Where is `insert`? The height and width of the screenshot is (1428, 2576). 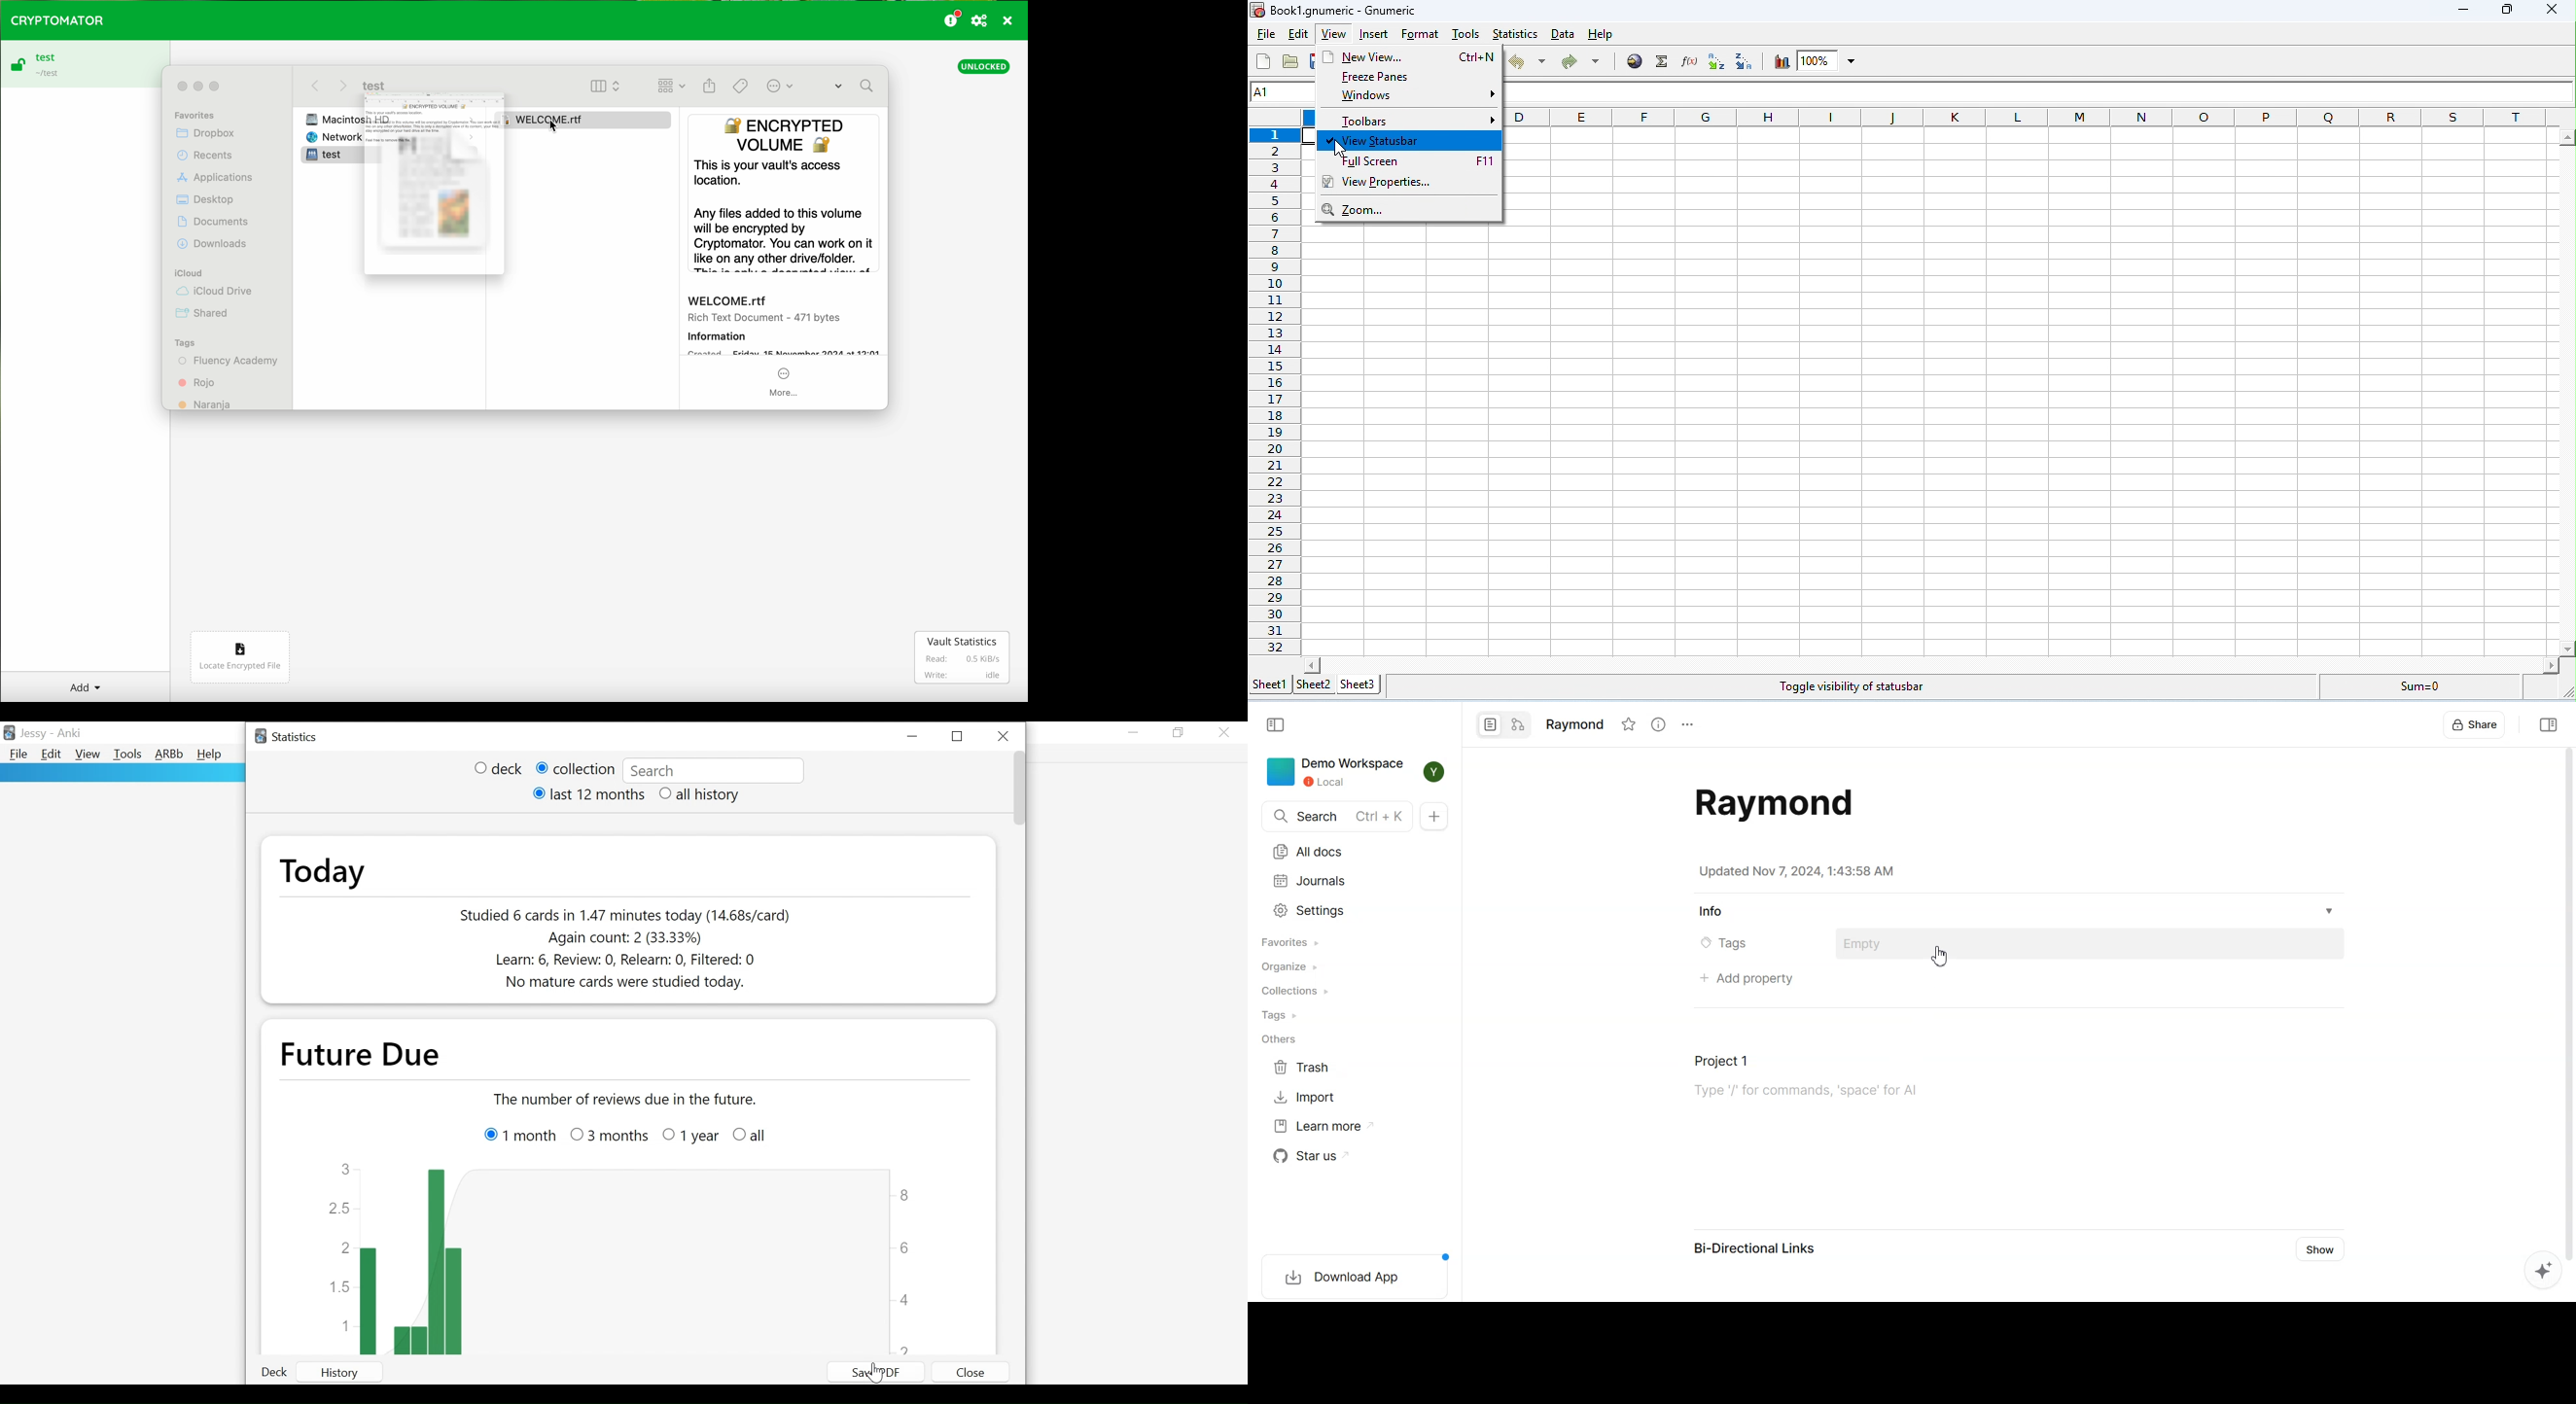 insert is located at coordinates (1374, 35).